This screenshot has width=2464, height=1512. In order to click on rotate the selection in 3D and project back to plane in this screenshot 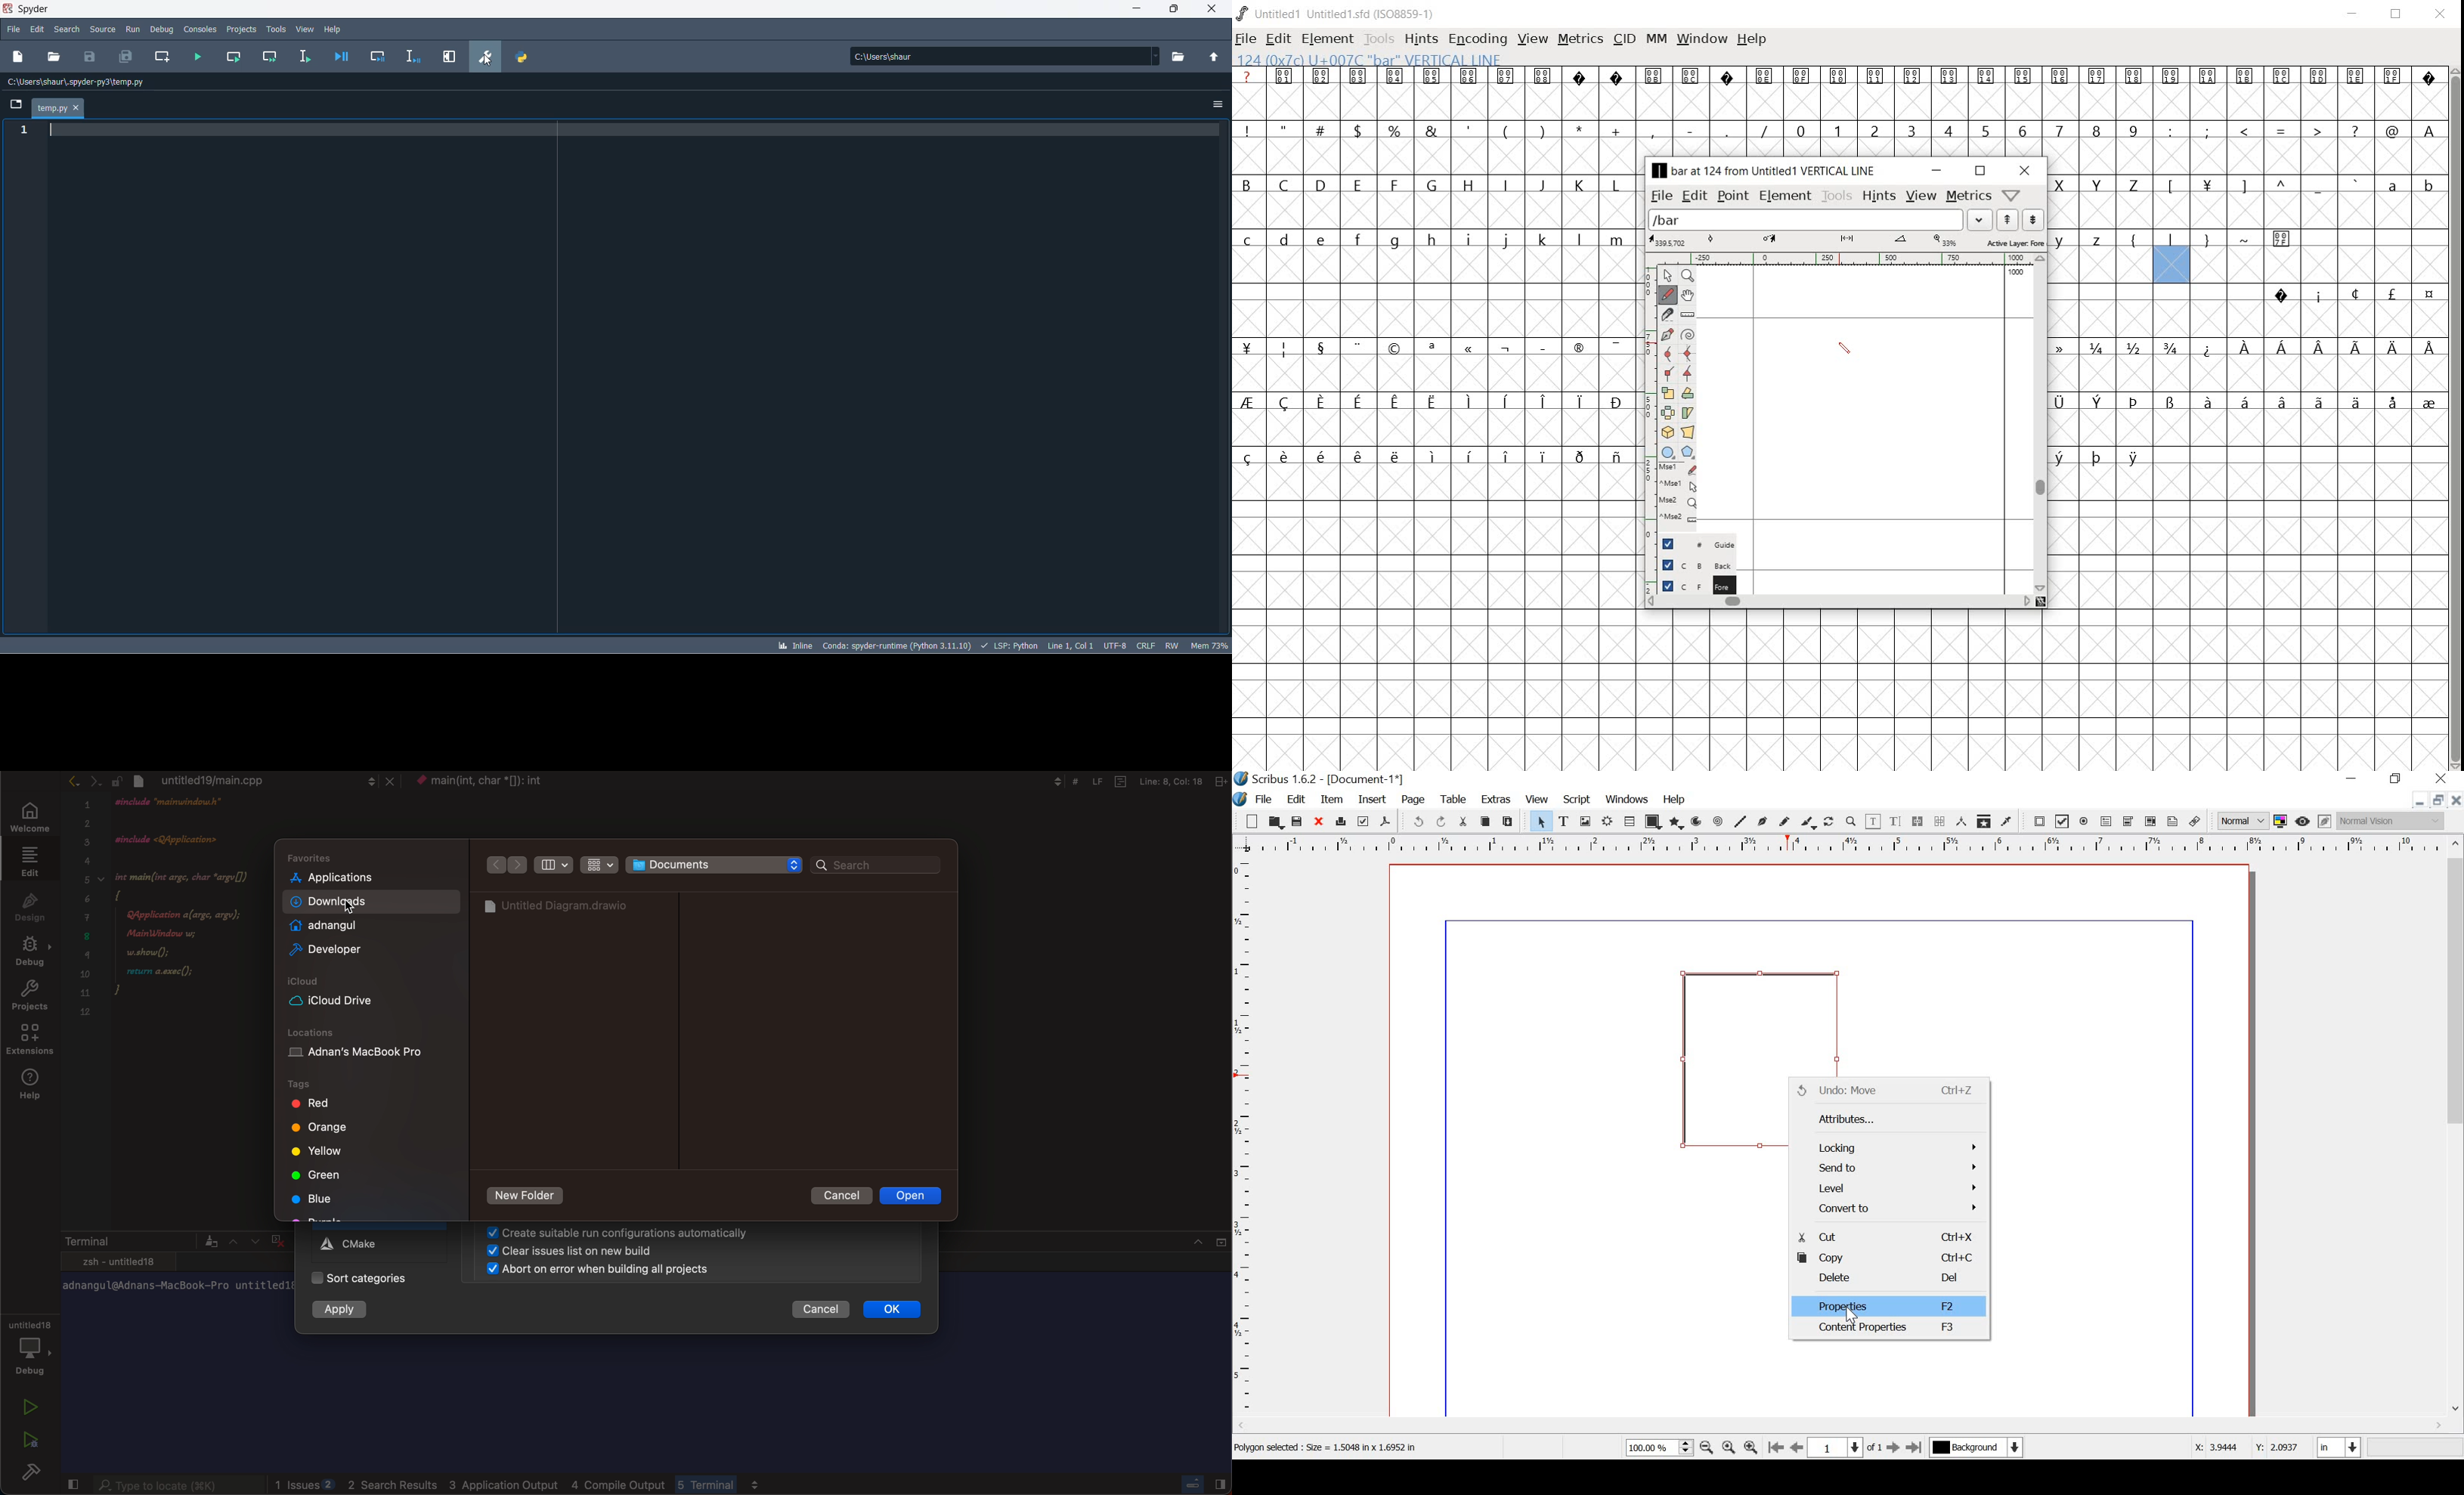, I will do `click(1666, 431)`.